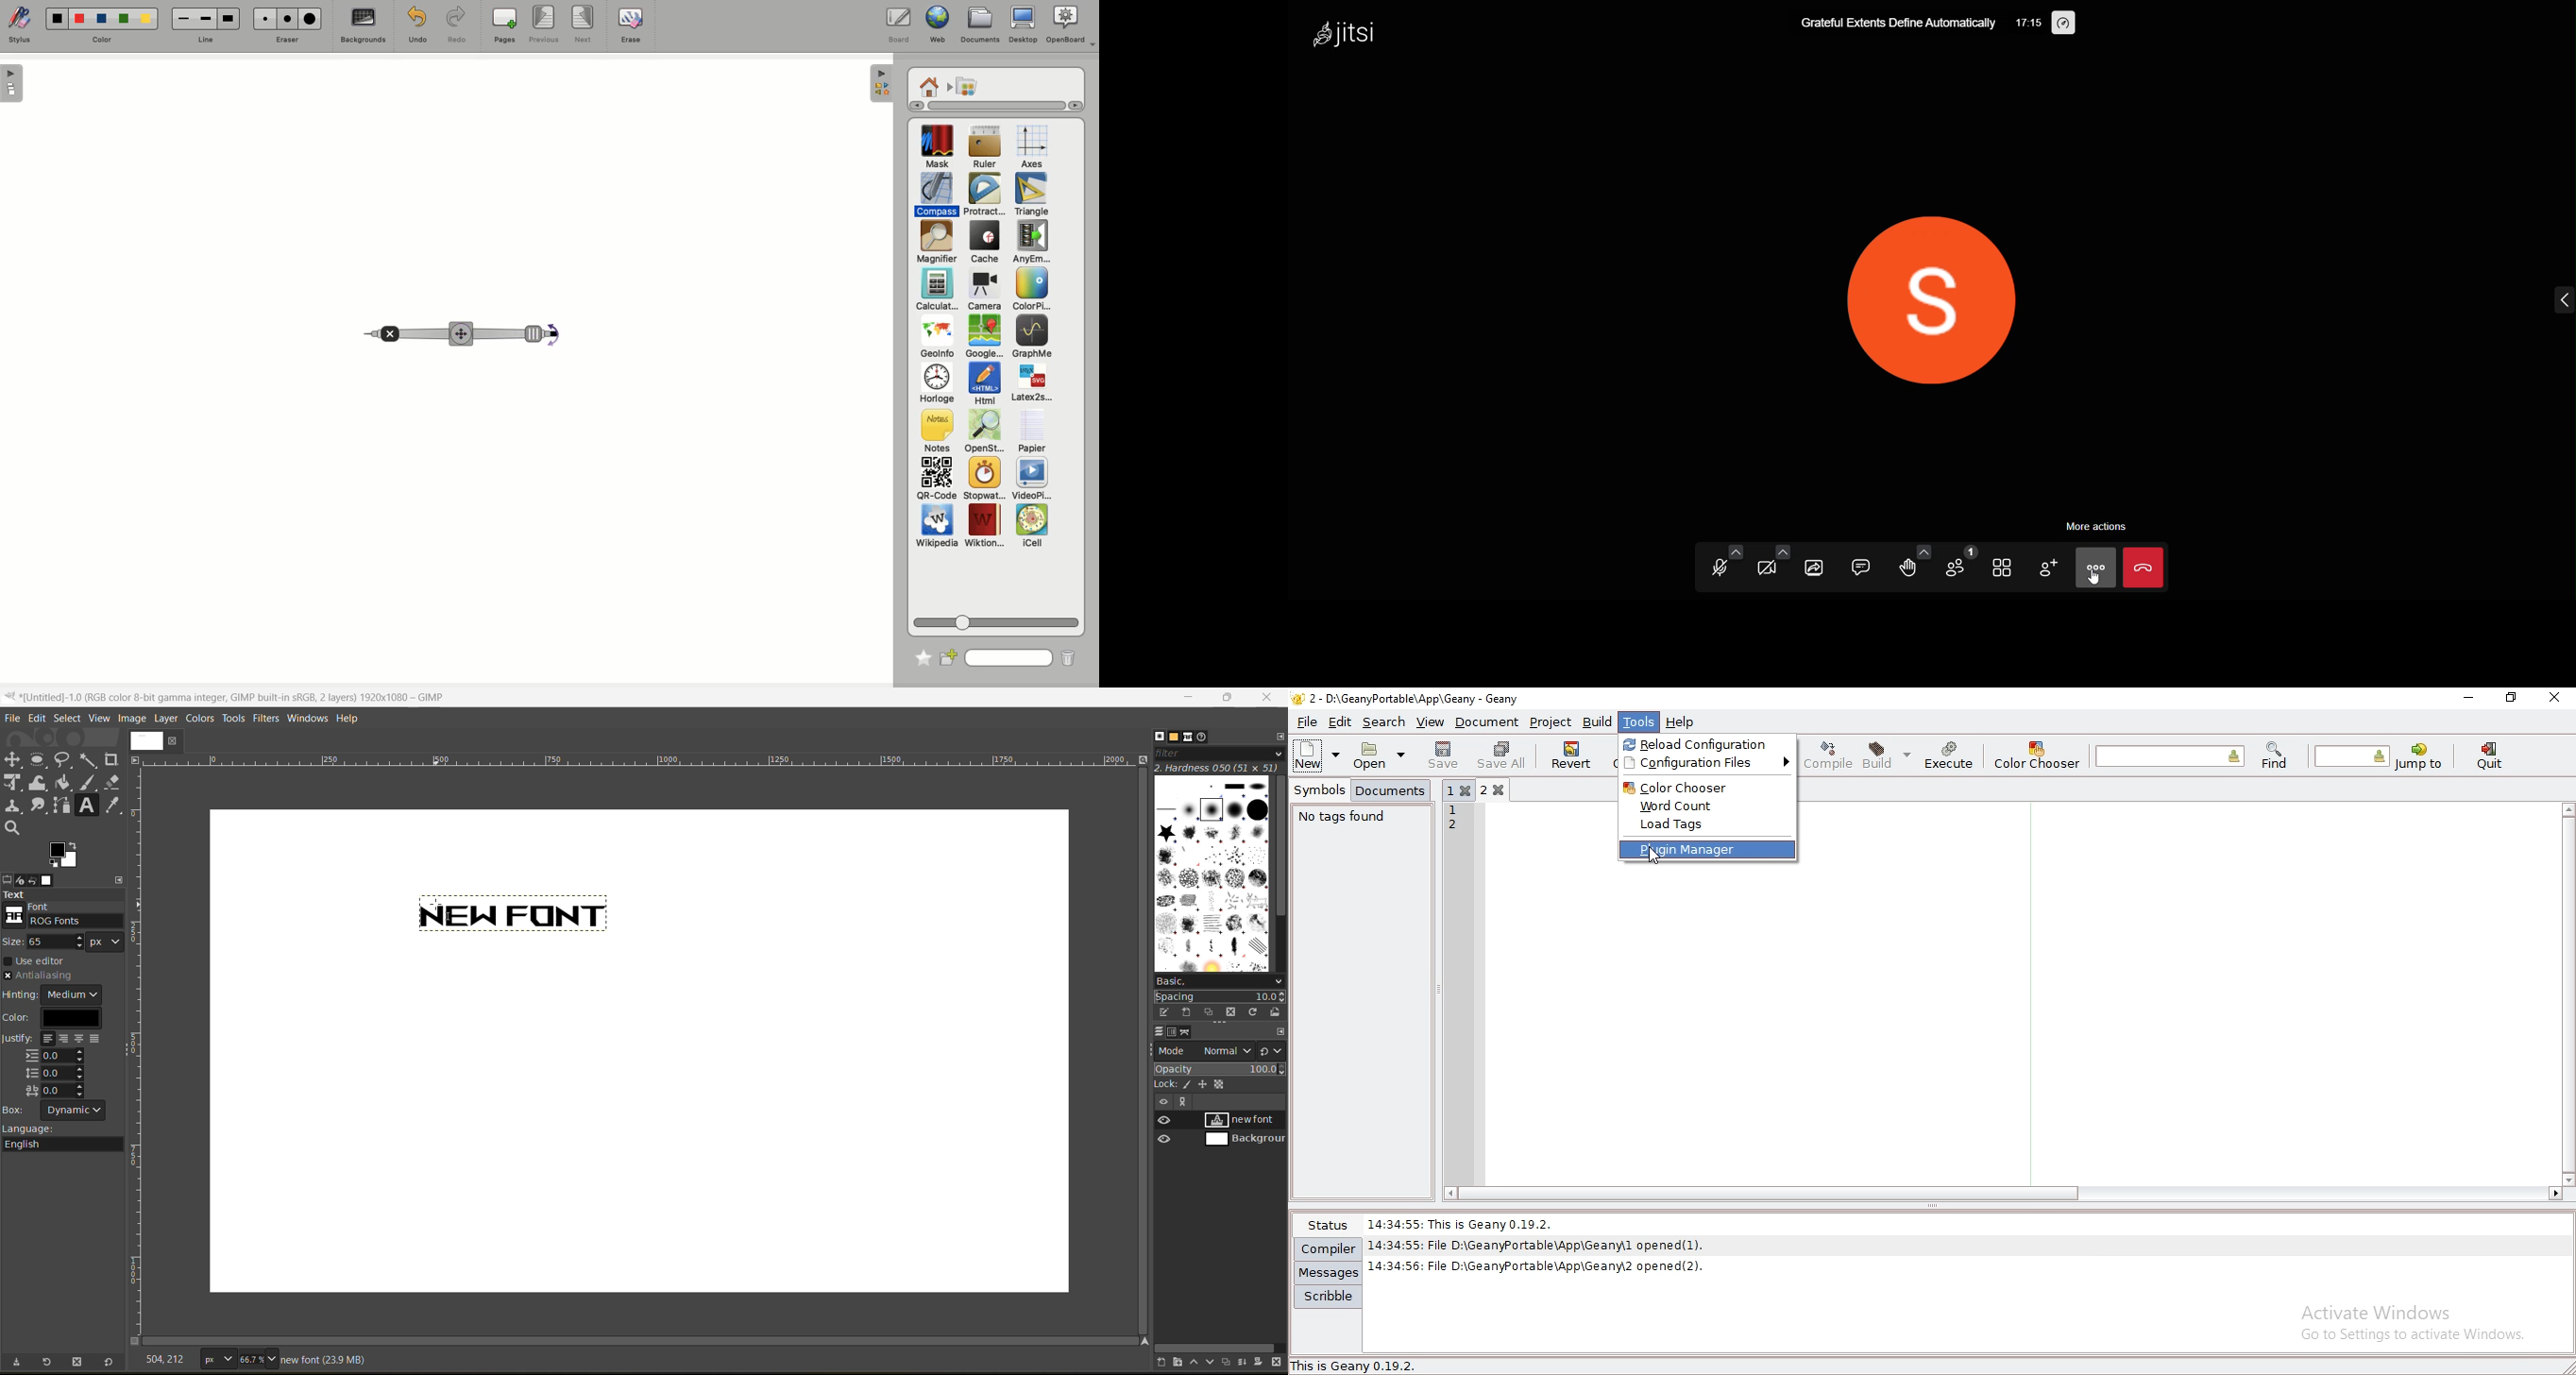 Image resolution: width=2576 pixels, height=1400 pixels. I want to click on brushes, so click(1210, 876).